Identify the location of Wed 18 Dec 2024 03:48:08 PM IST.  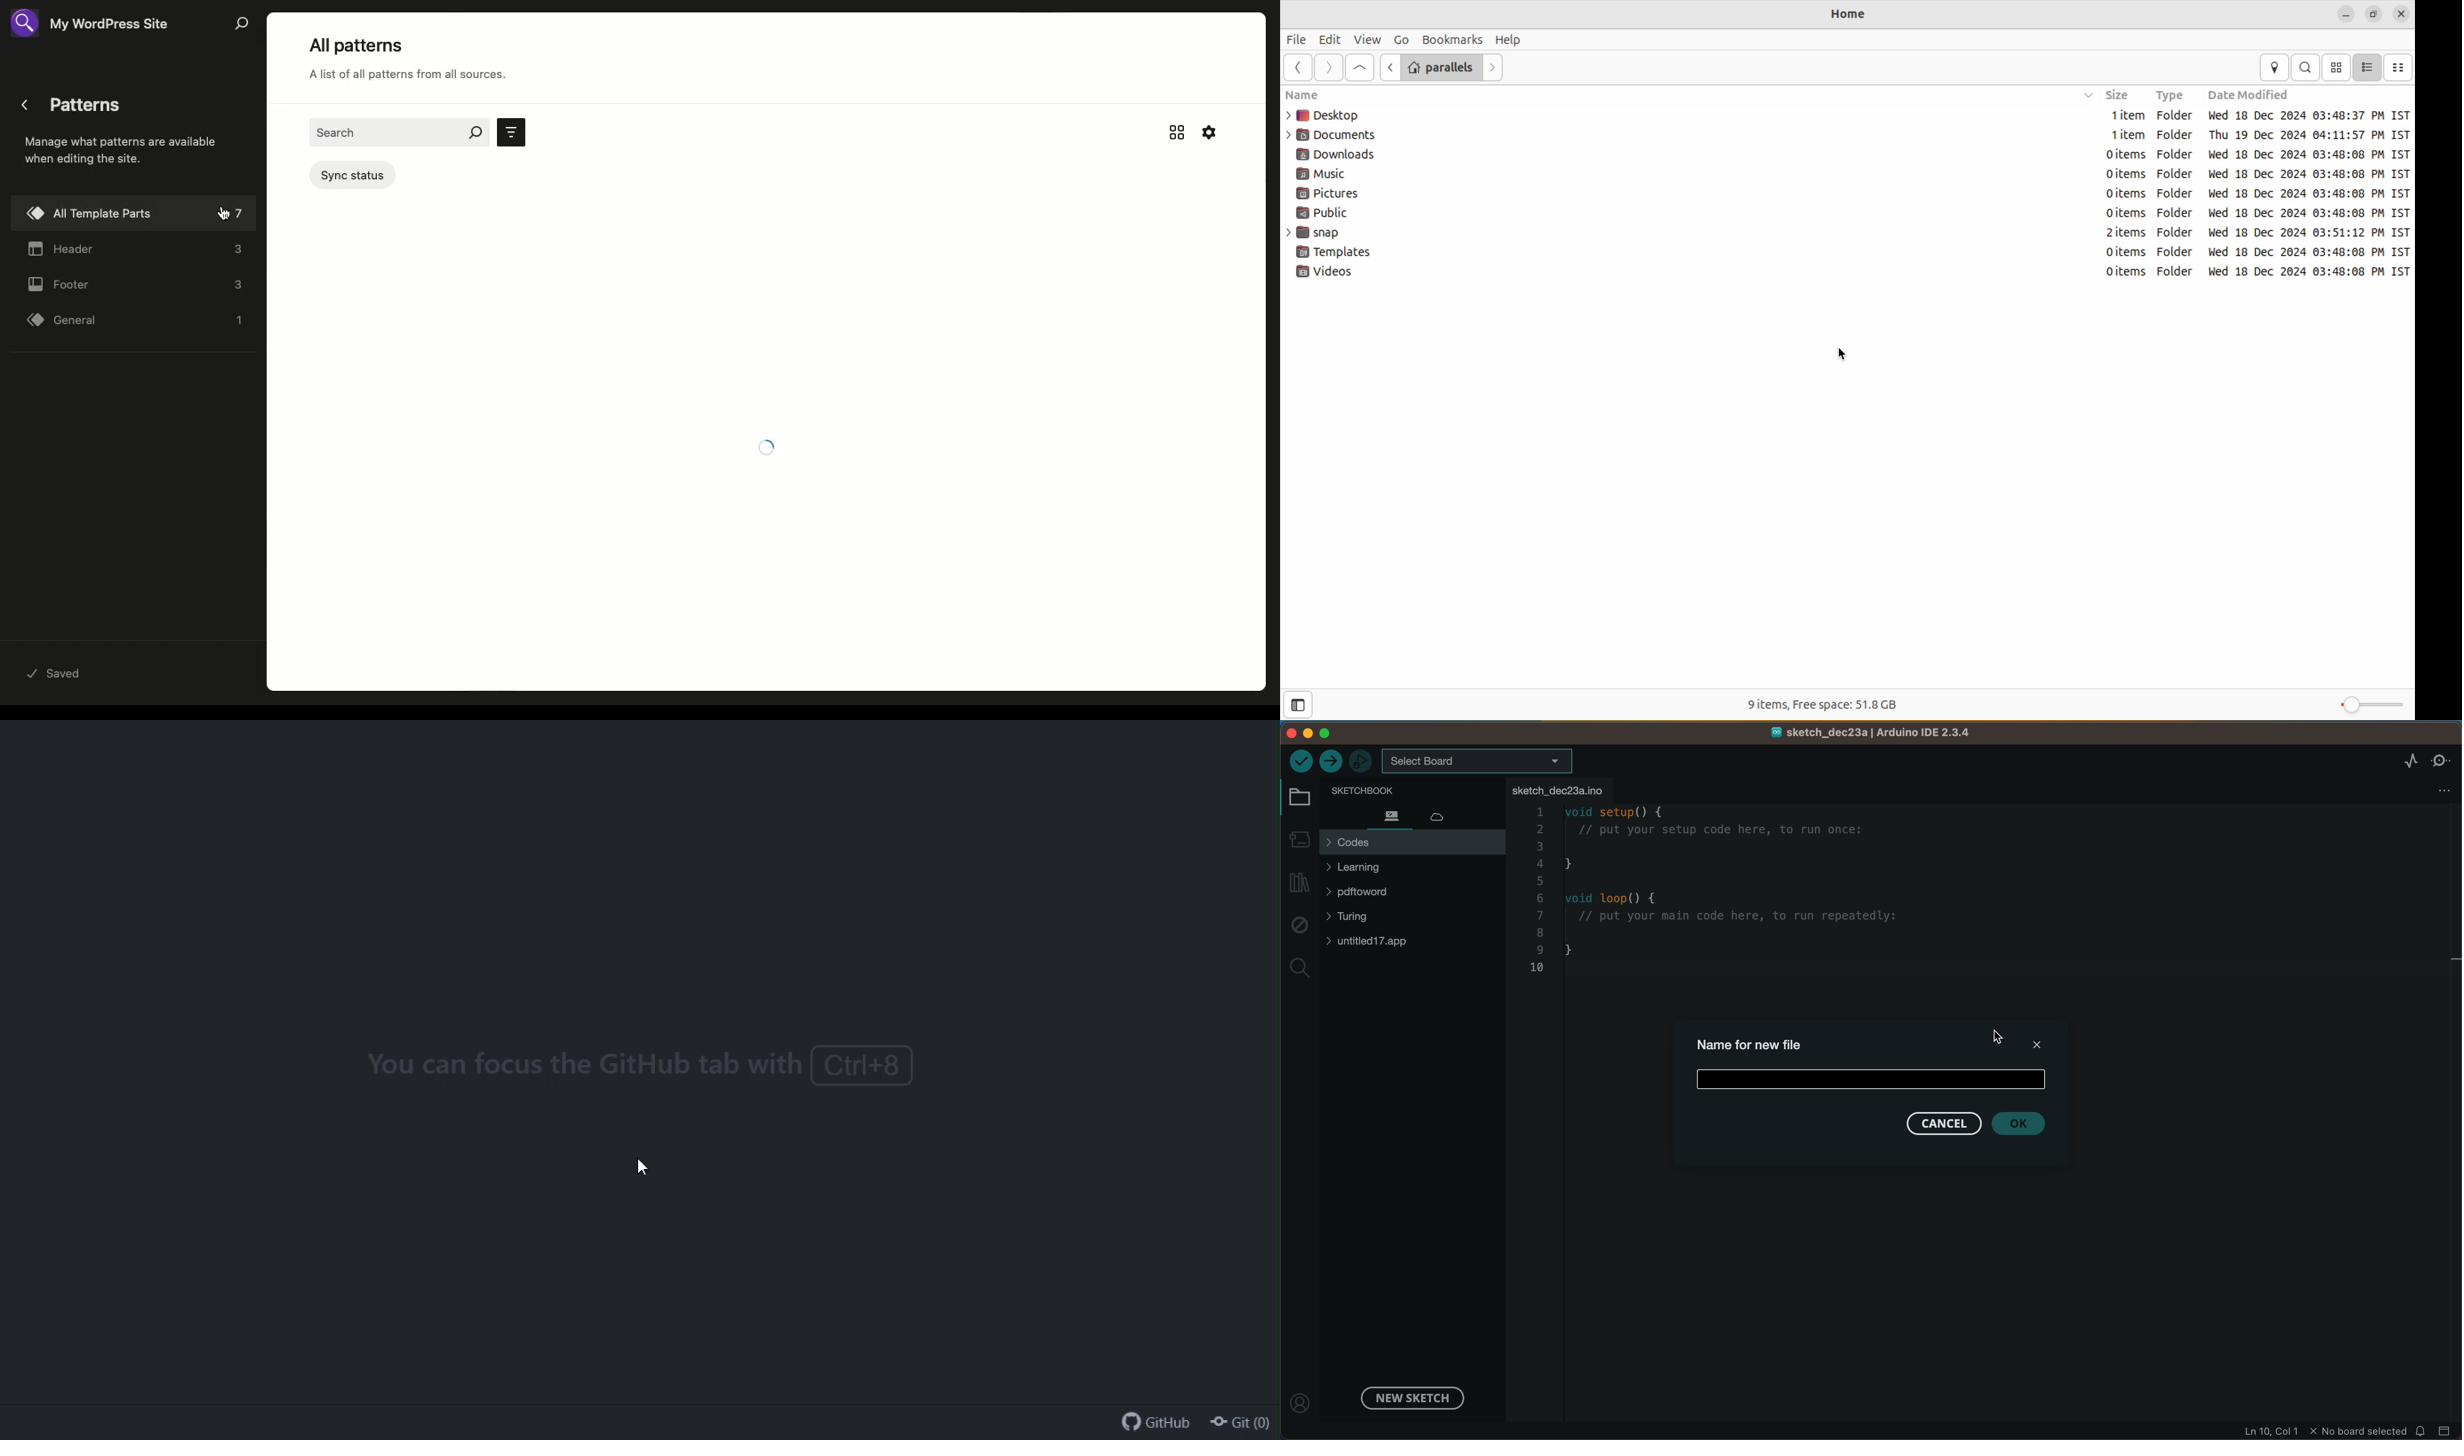
(2310, 234).